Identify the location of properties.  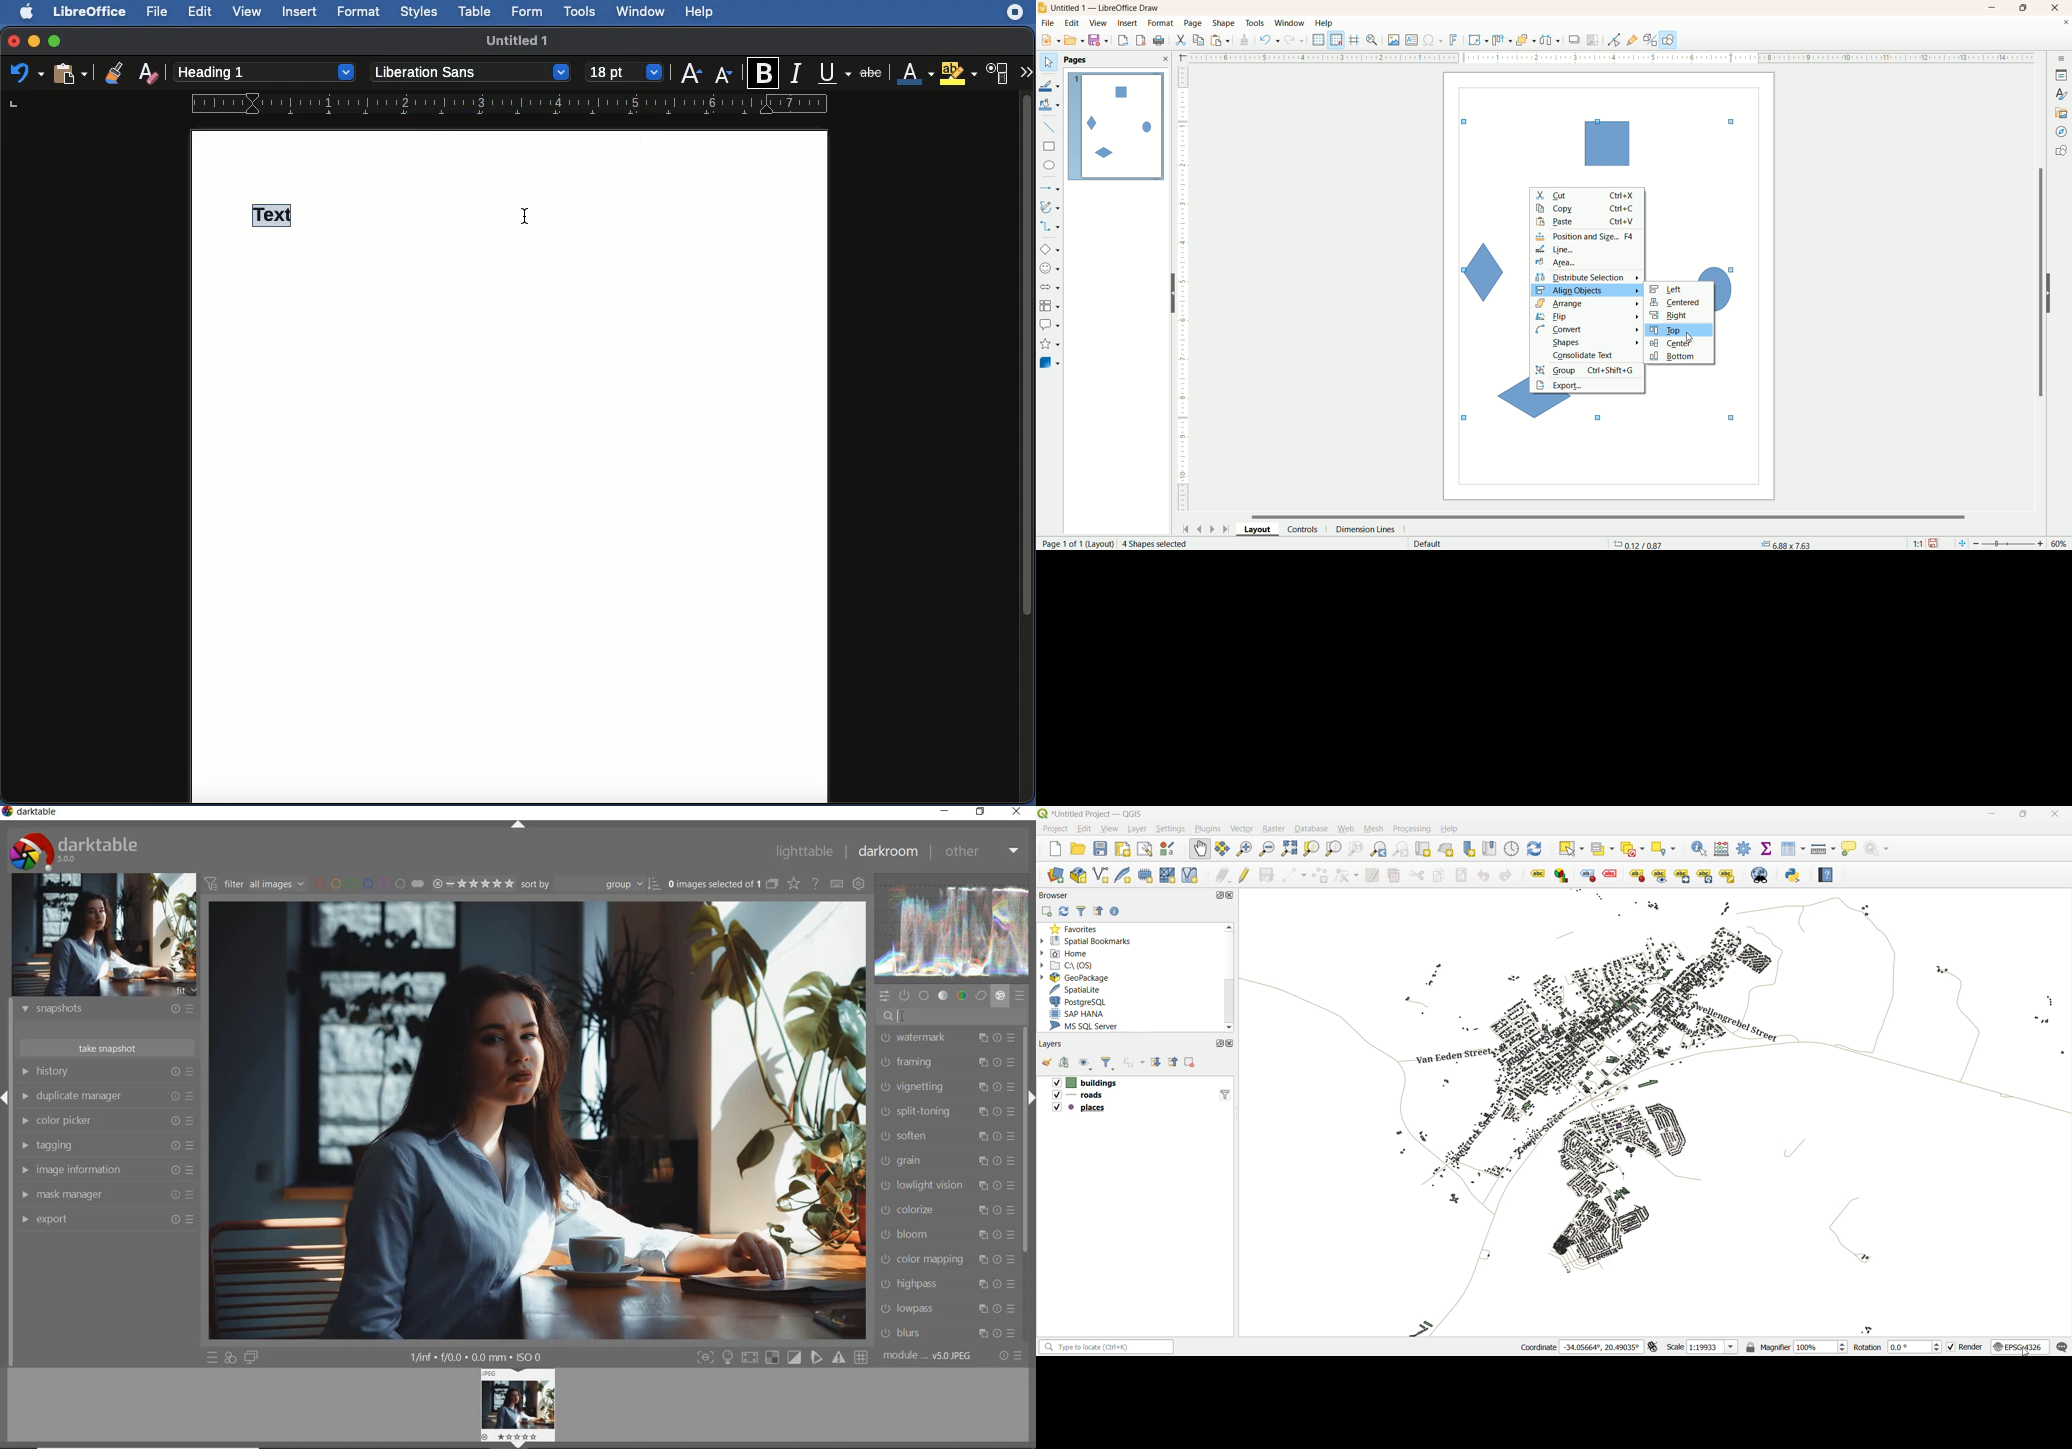
(2061, 75).